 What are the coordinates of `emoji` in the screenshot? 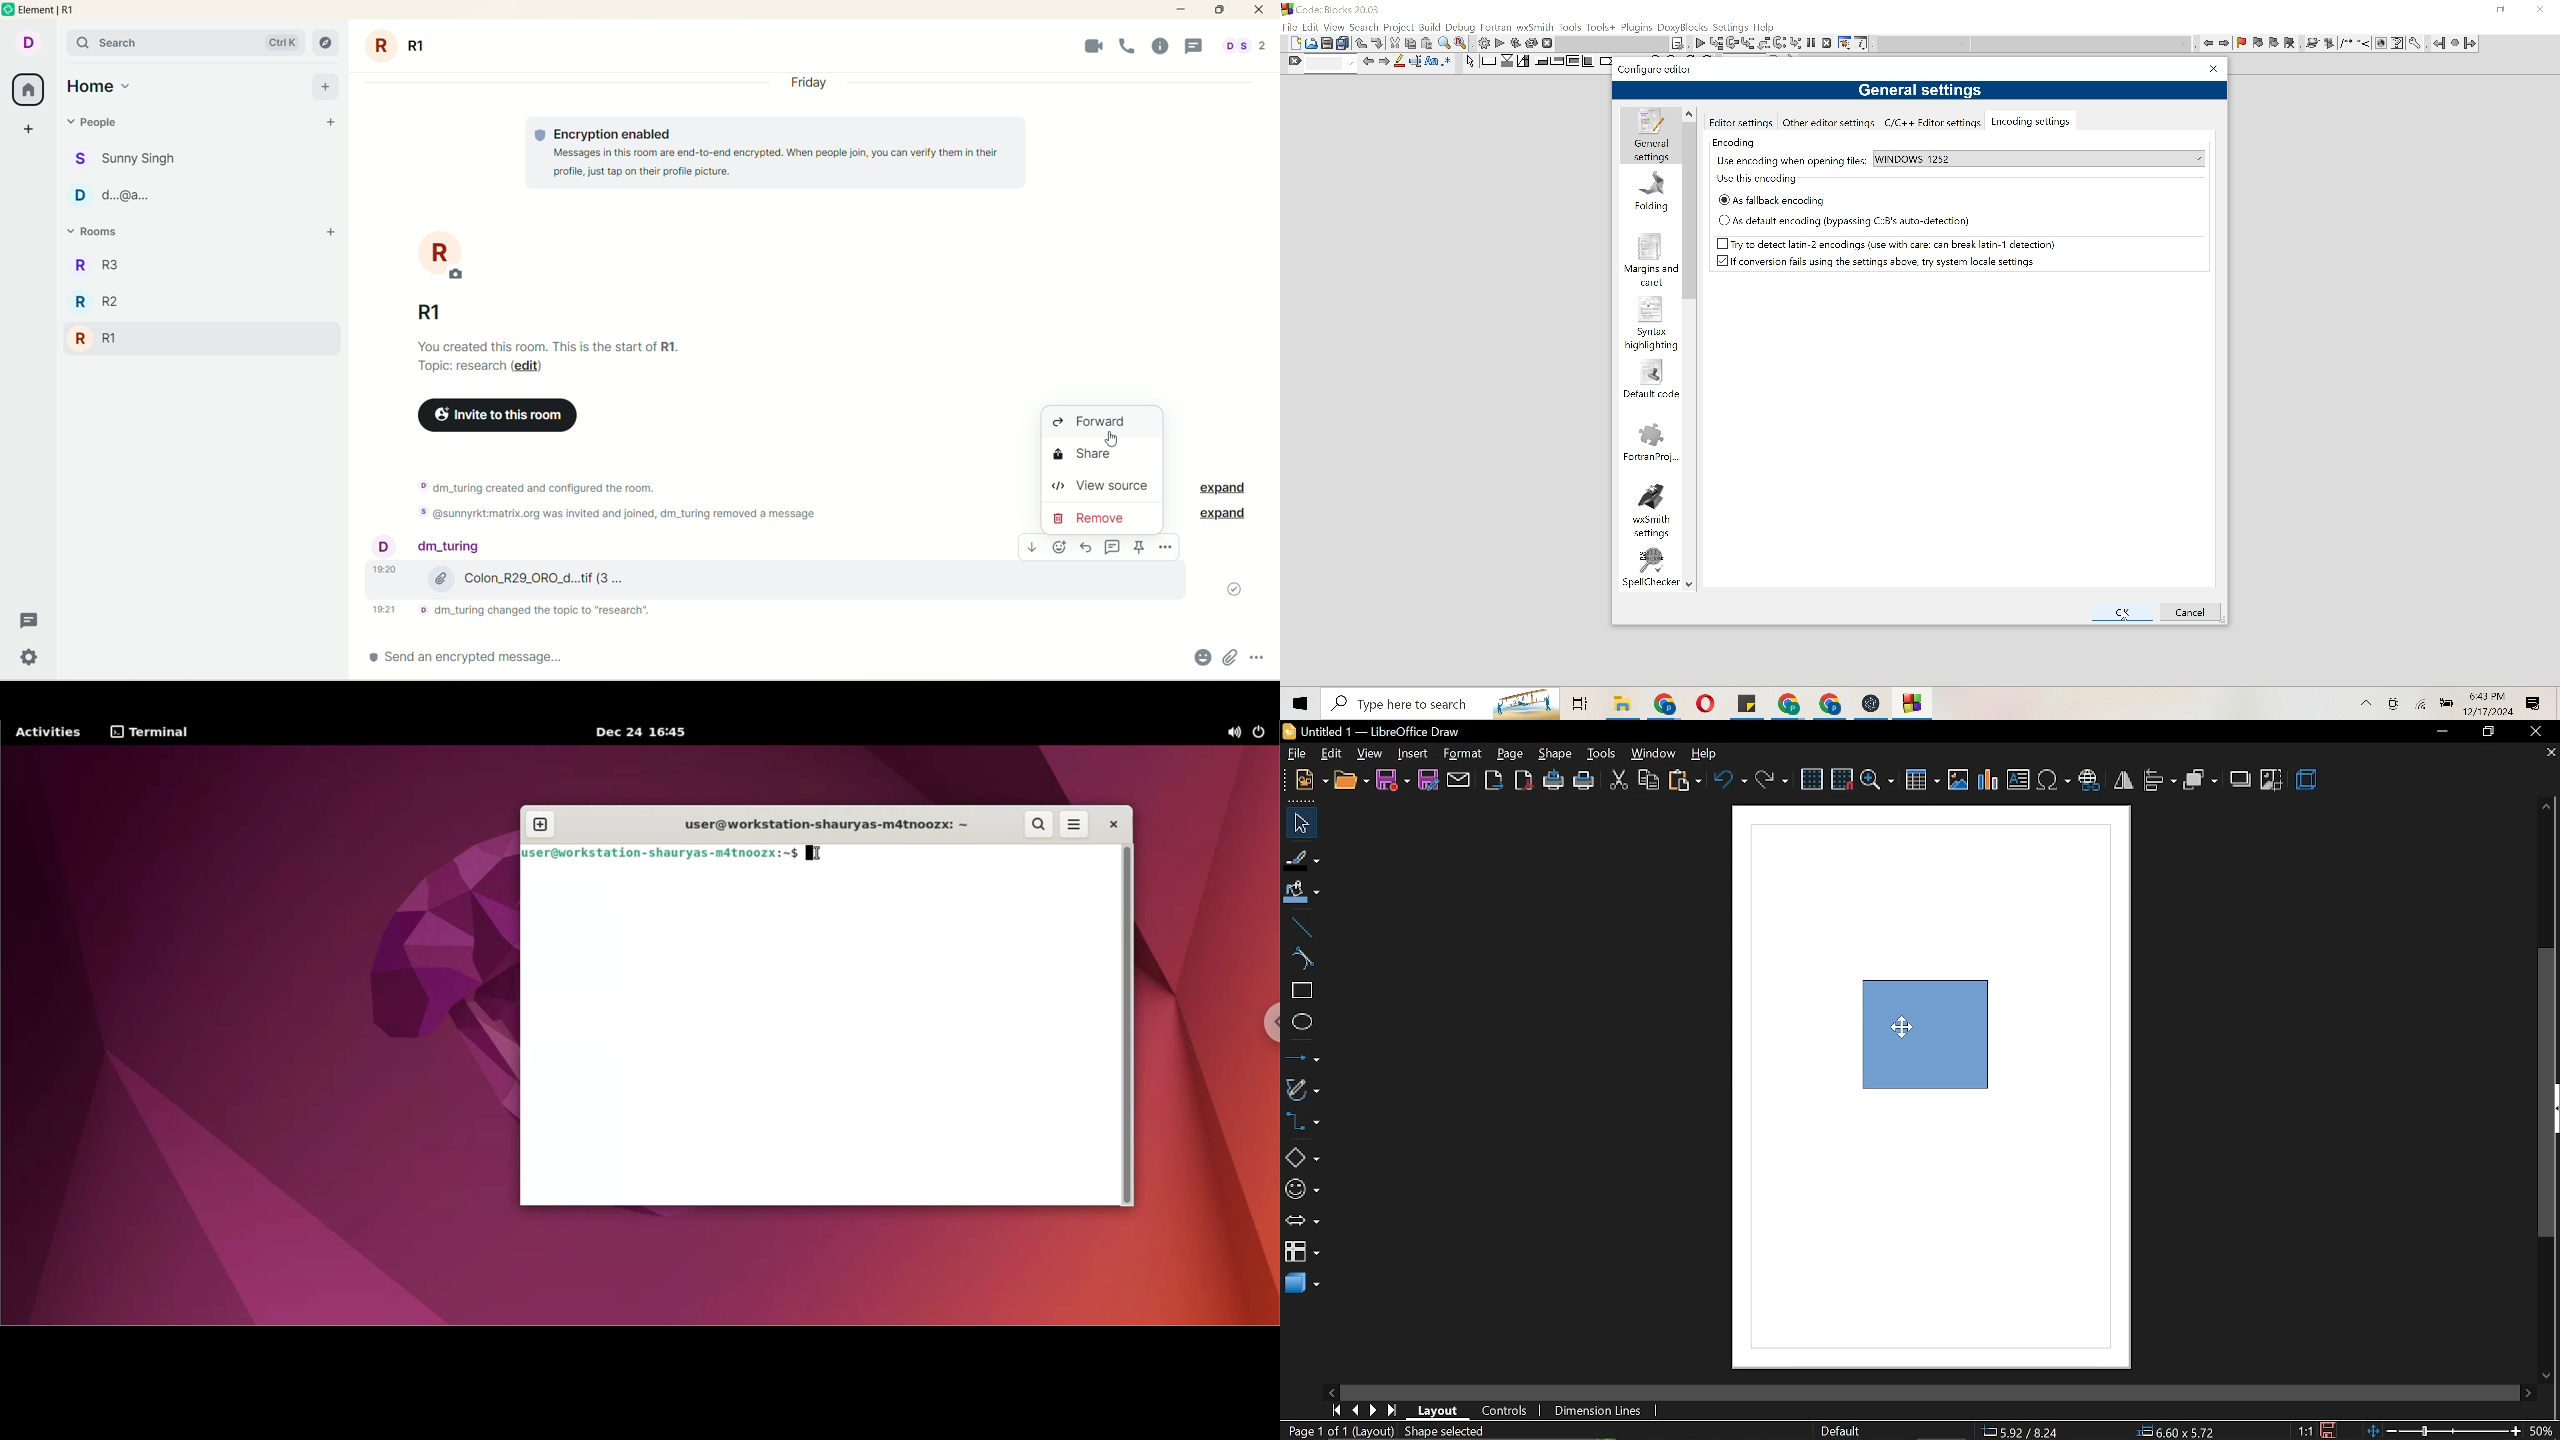 It's located at (1061, 545).